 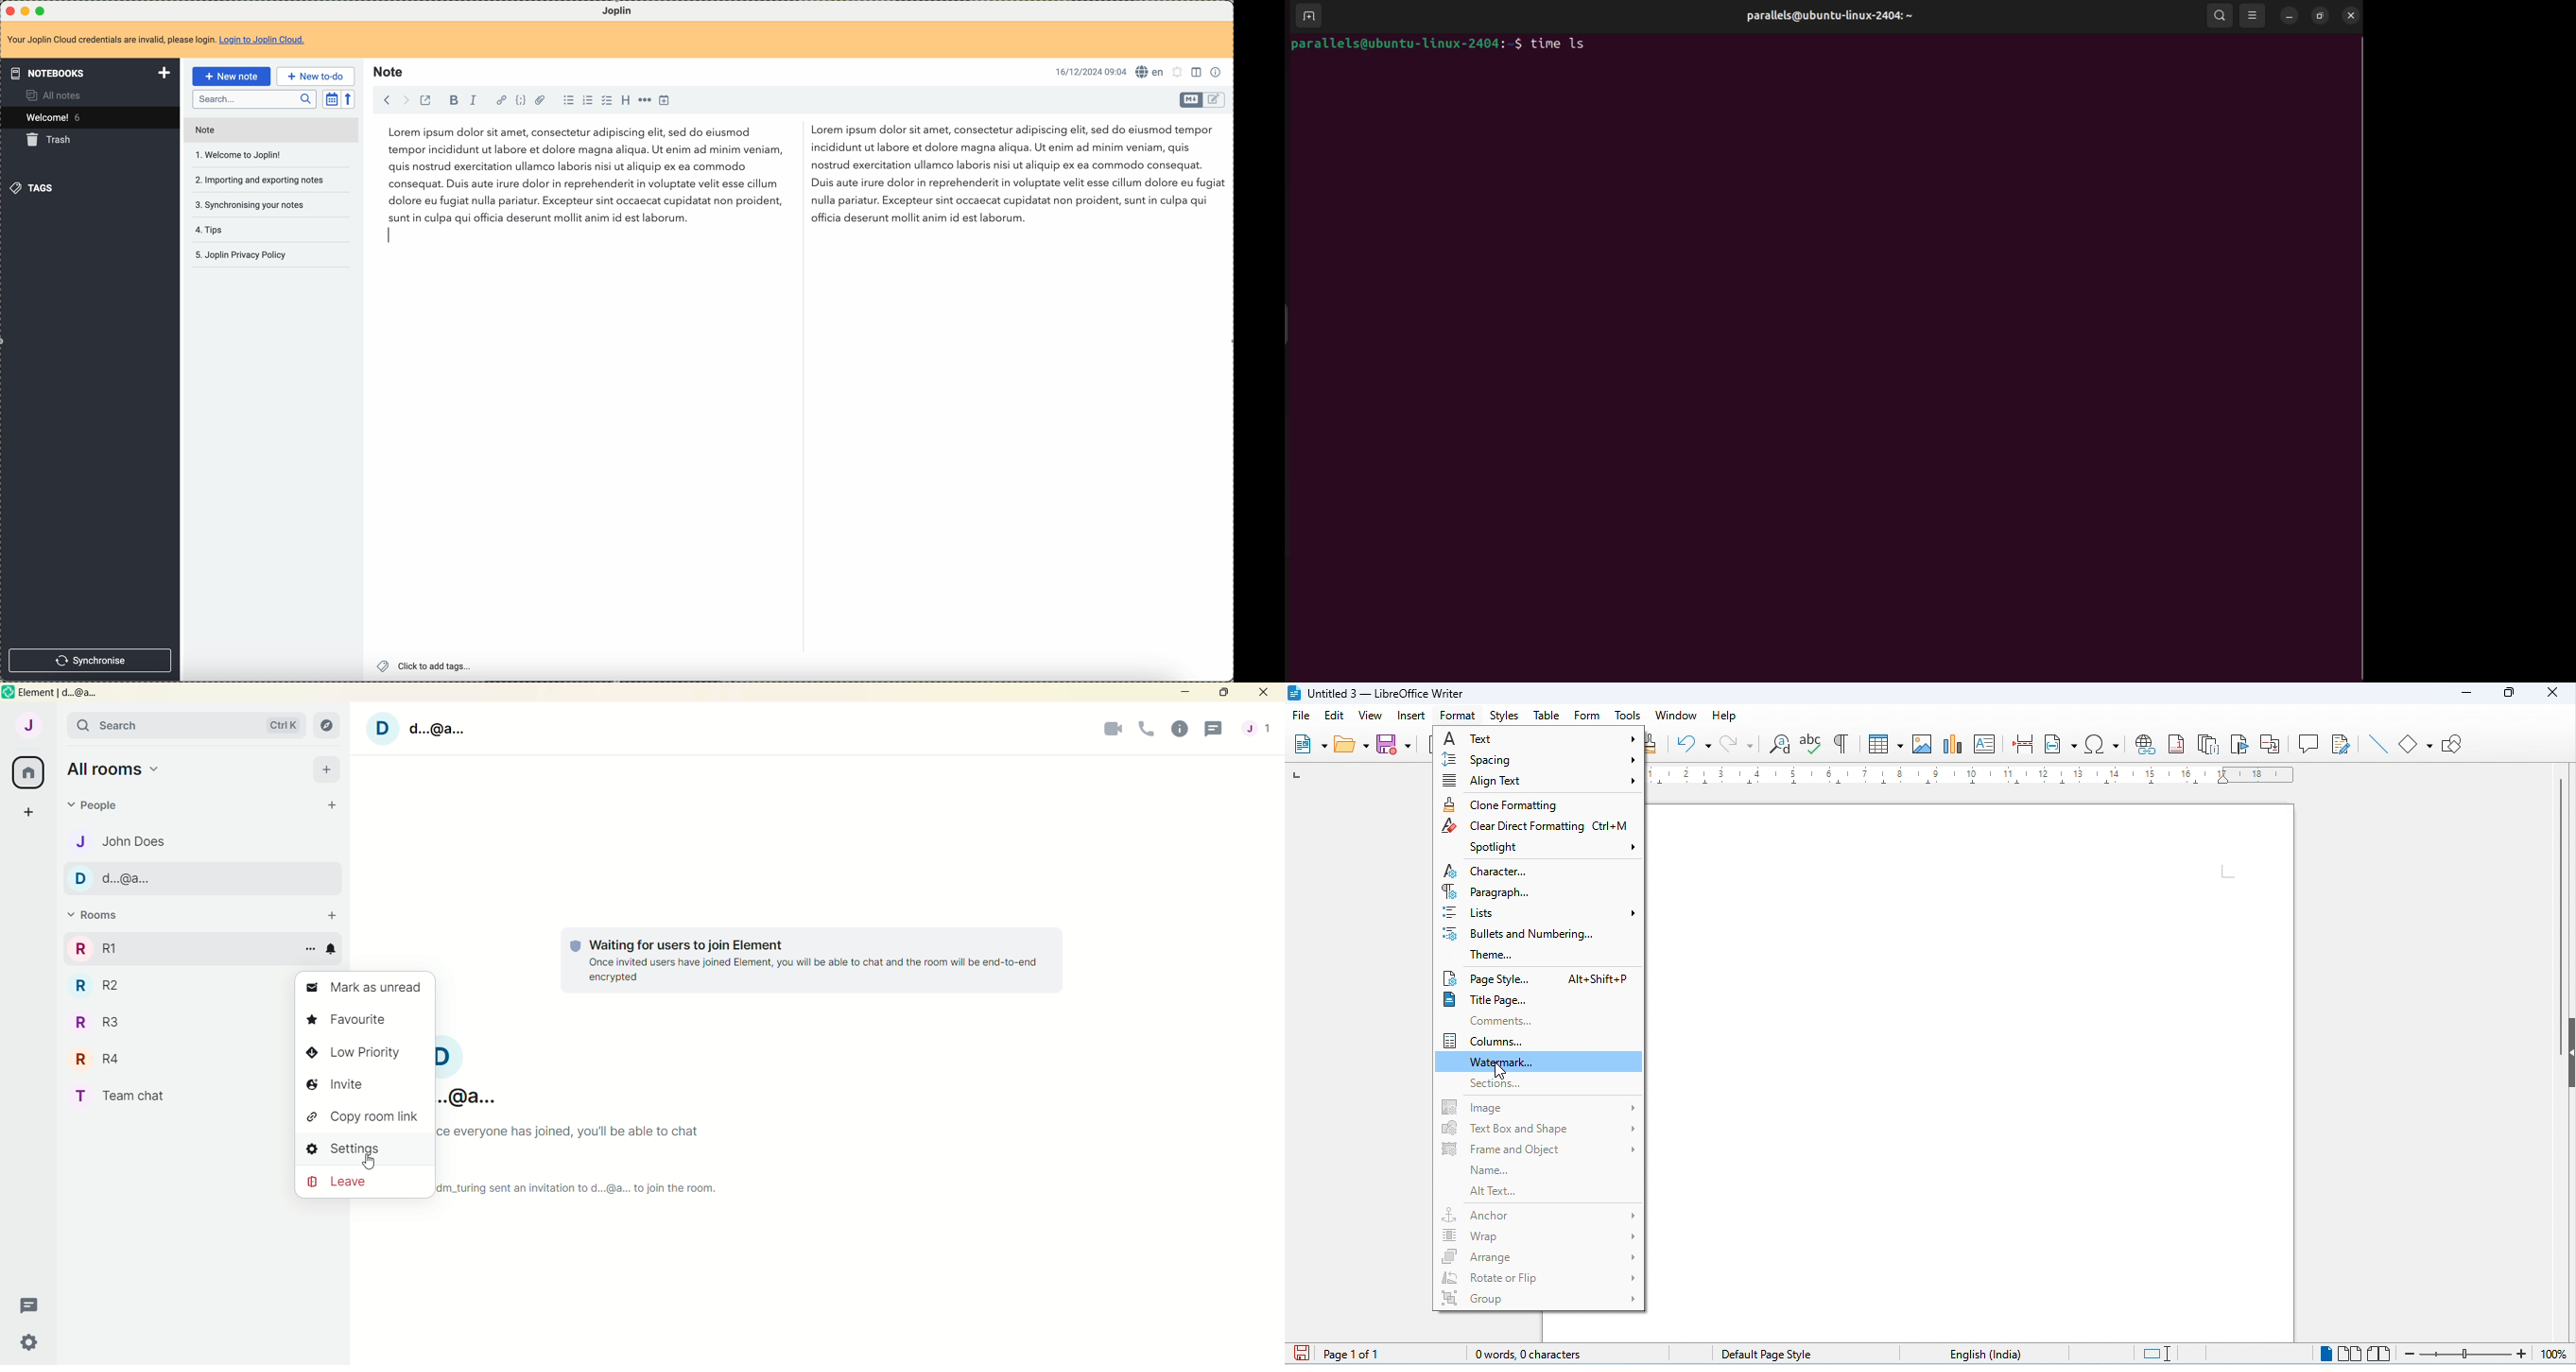 I want to click on italic, so click(x=474, y=100).